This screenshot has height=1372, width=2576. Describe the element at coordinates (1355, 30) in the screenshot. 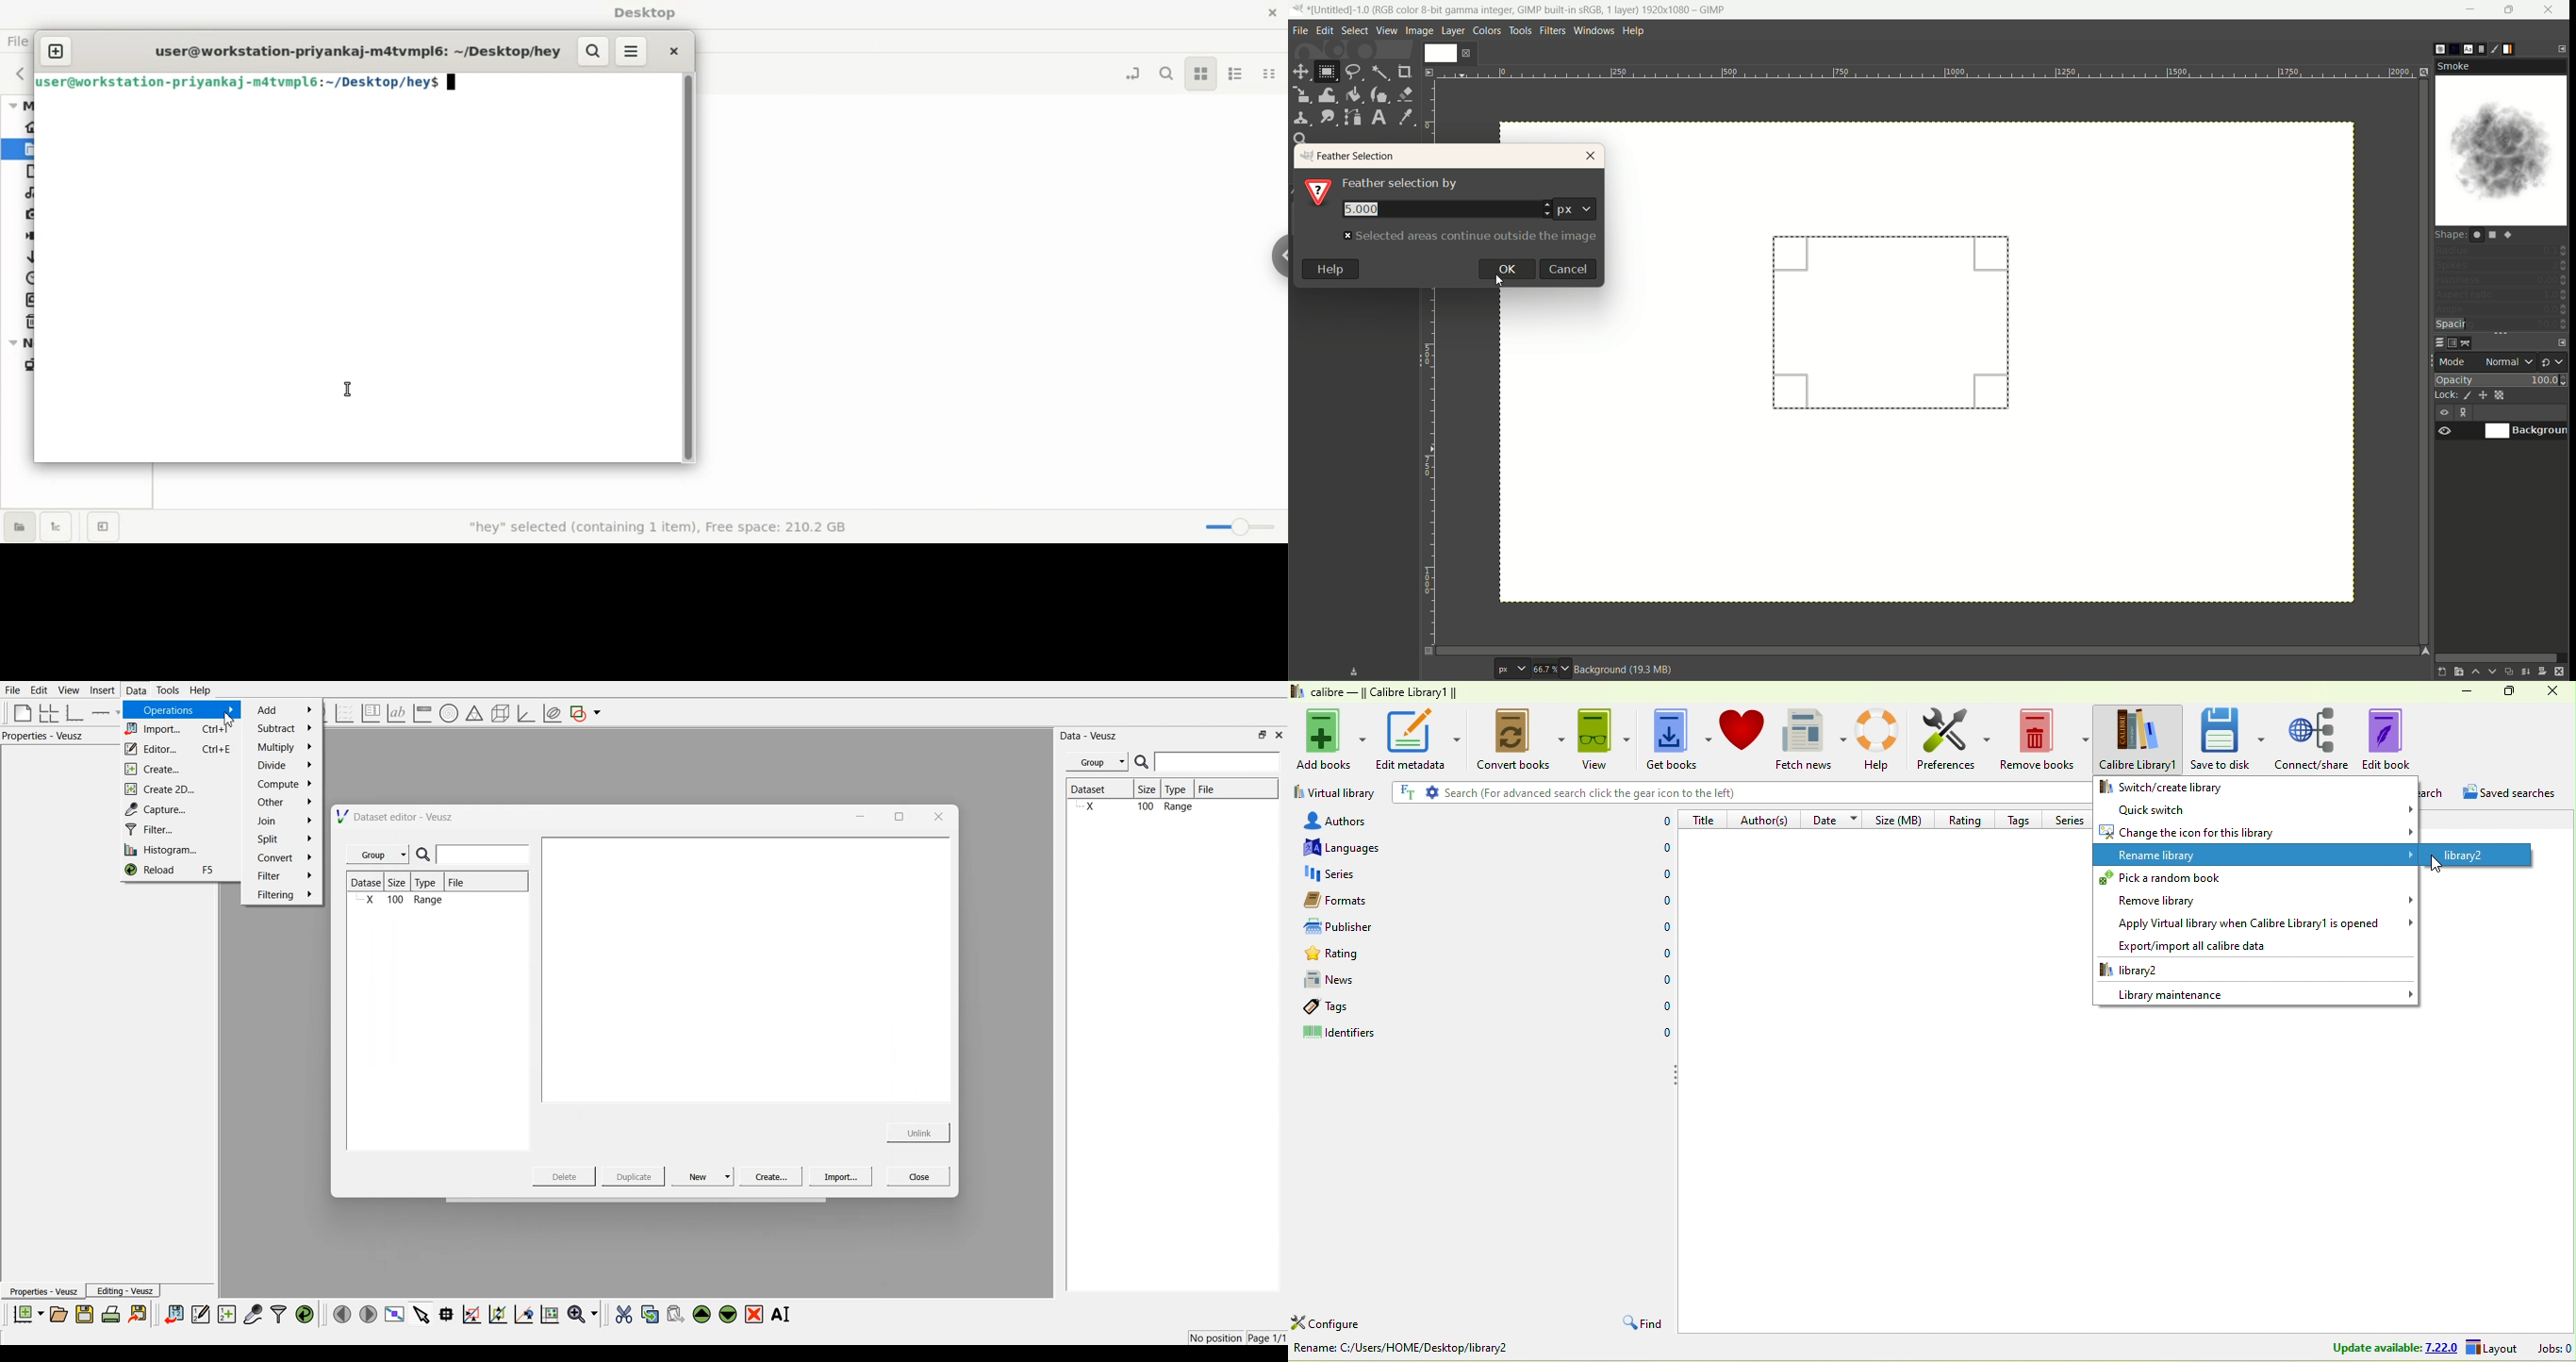

I see `select` at that location.